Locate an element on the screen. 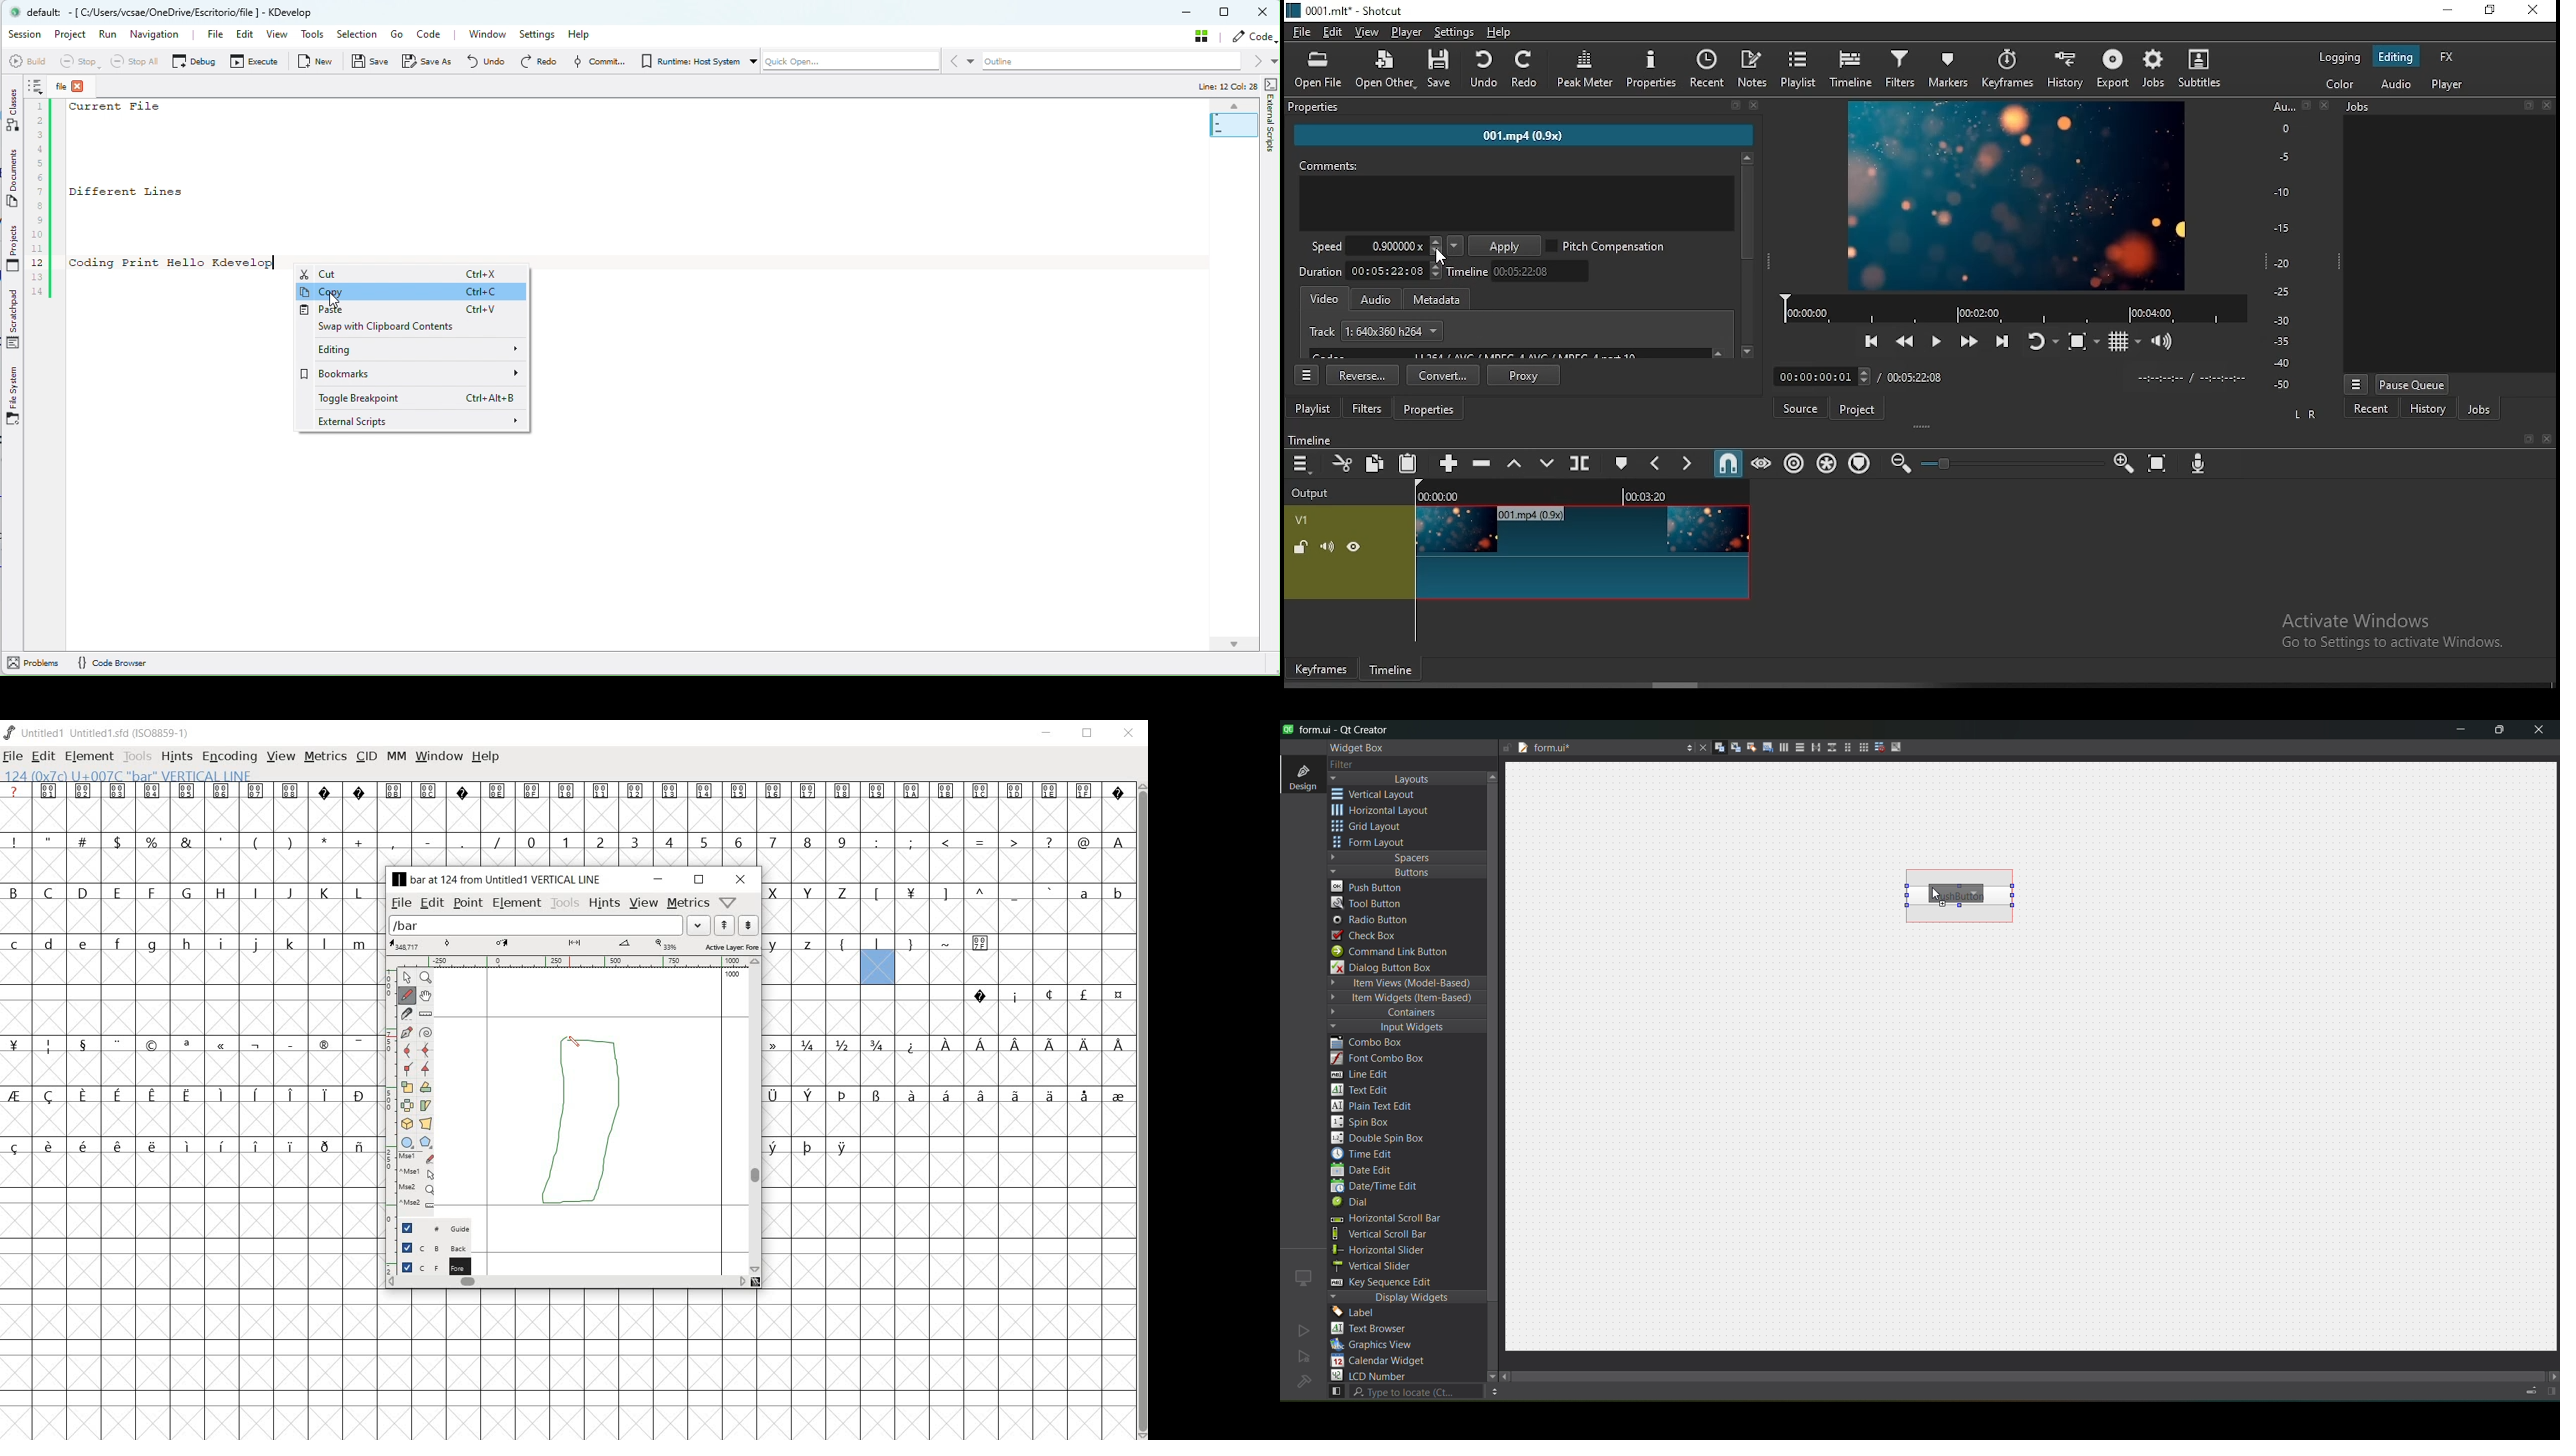  pitch compression on/off is located at coordinates (1611, 246).